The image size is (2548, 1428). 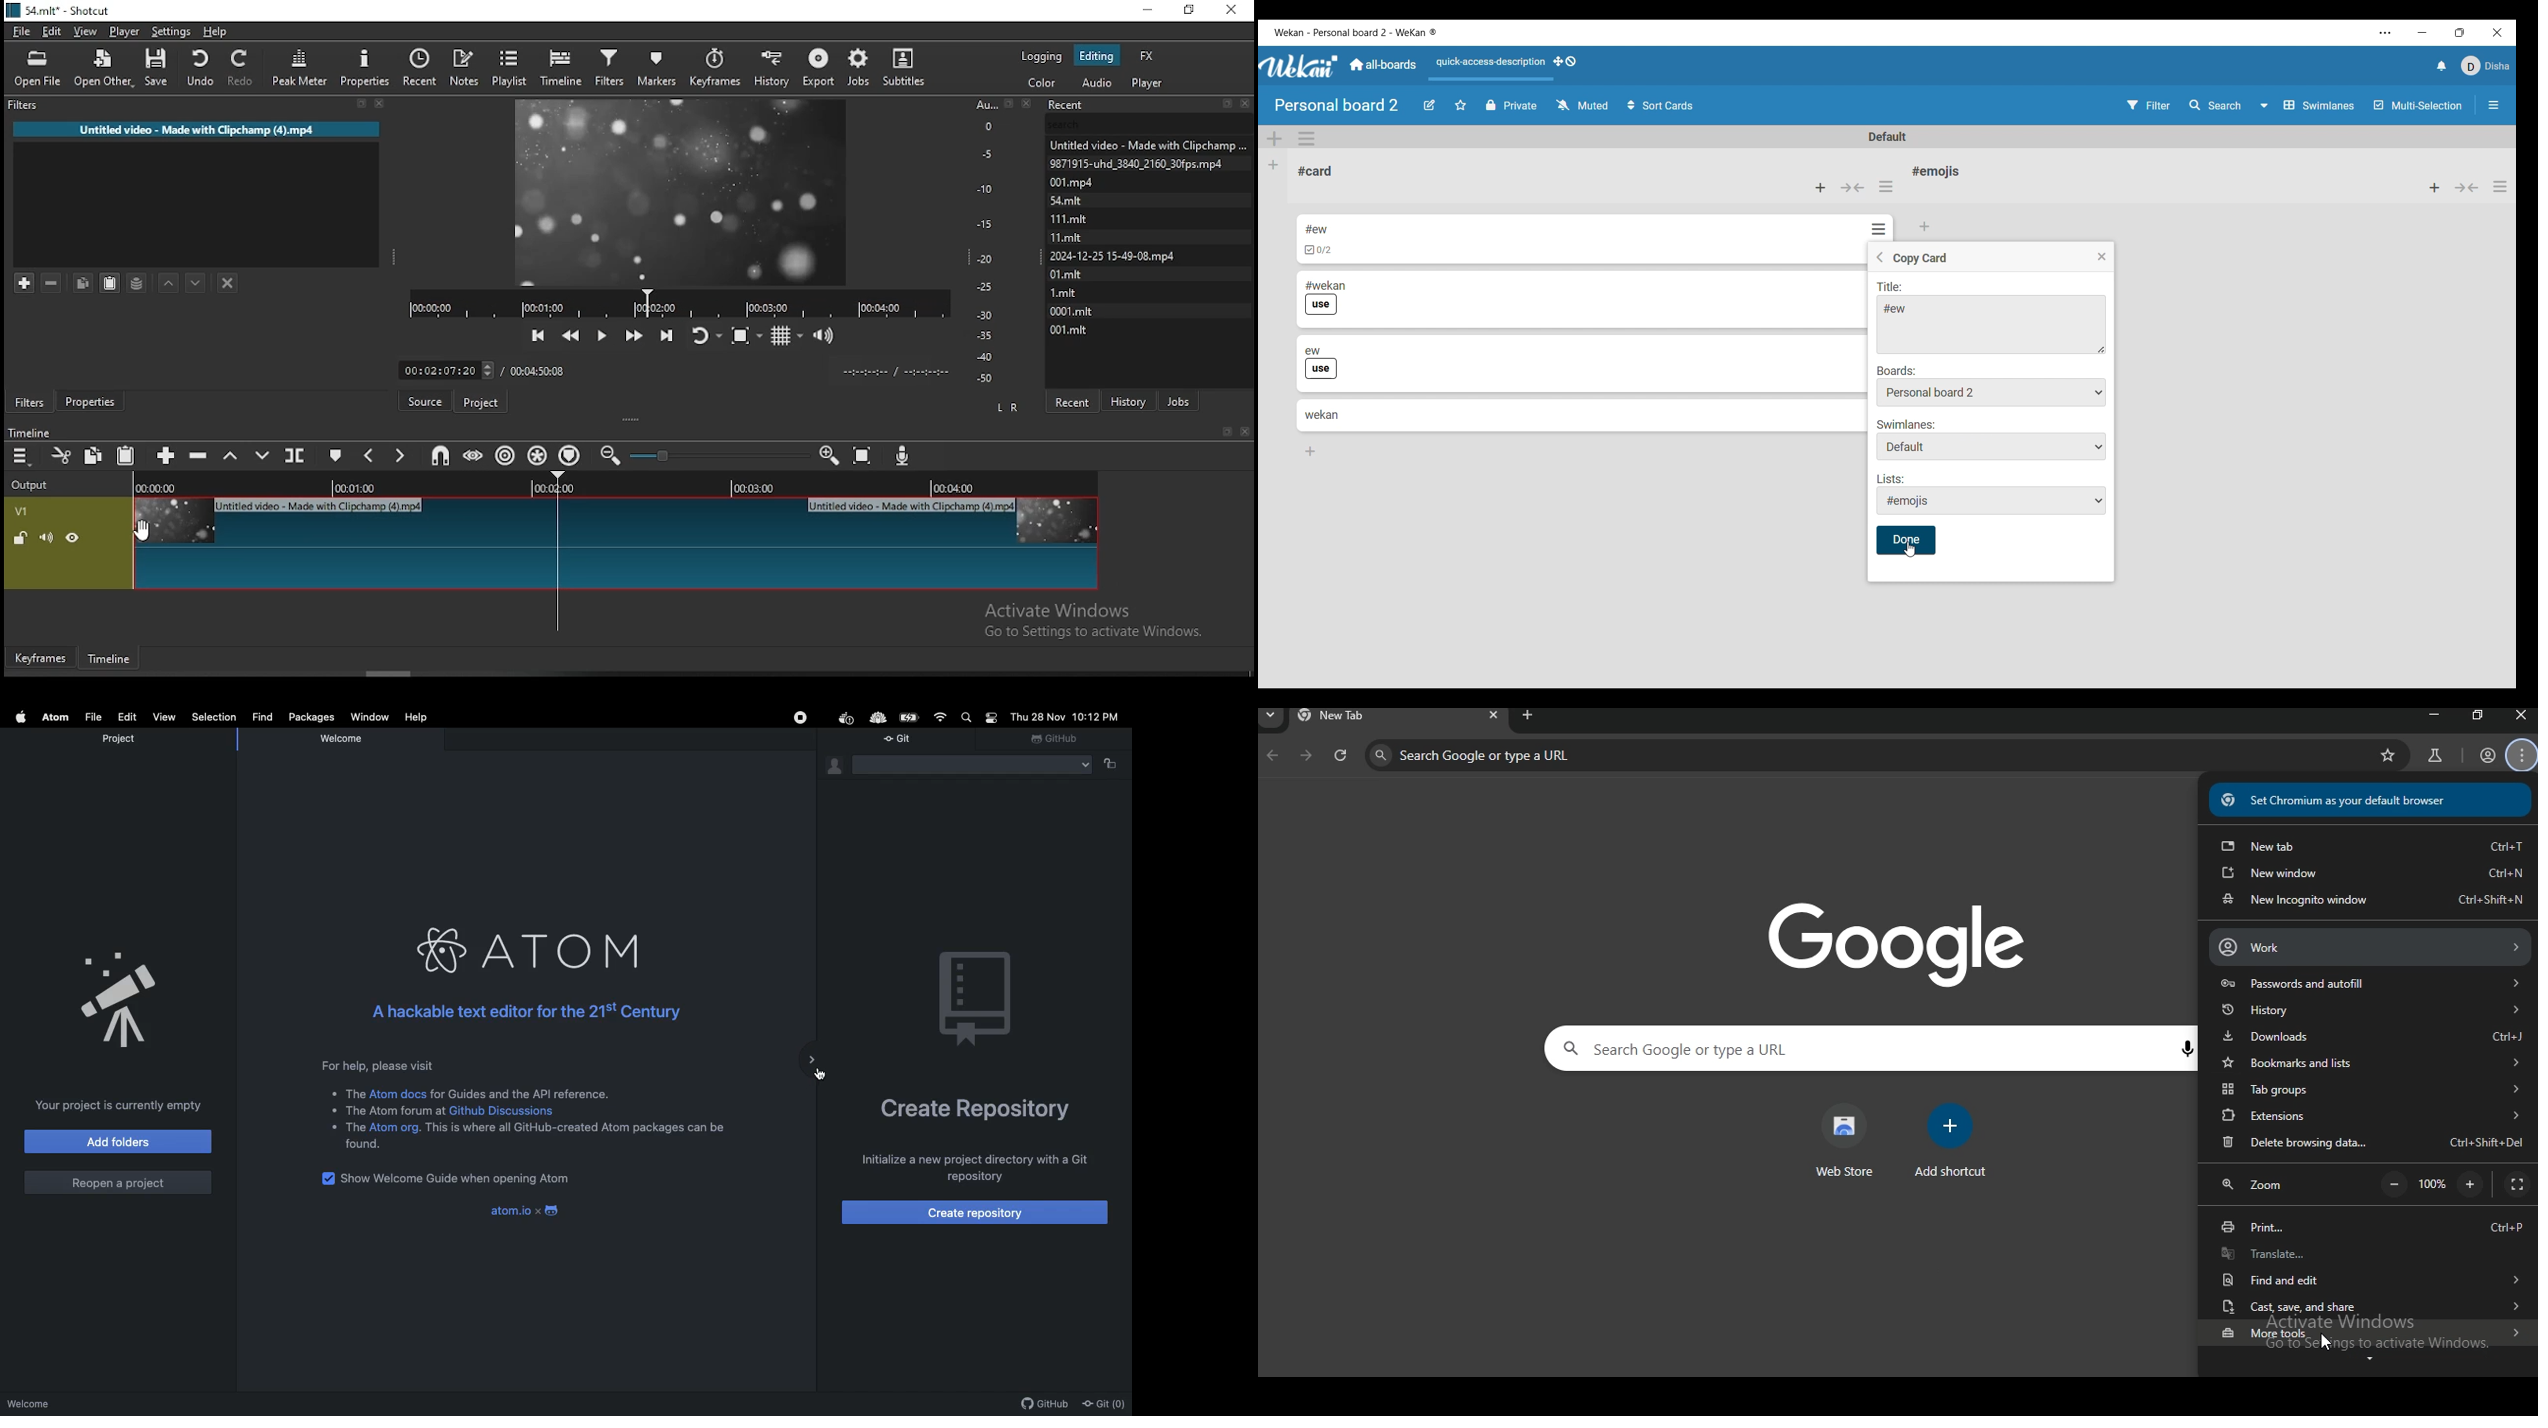 I want to click on Change dimension of title menu, so click(x=2102, y=349).